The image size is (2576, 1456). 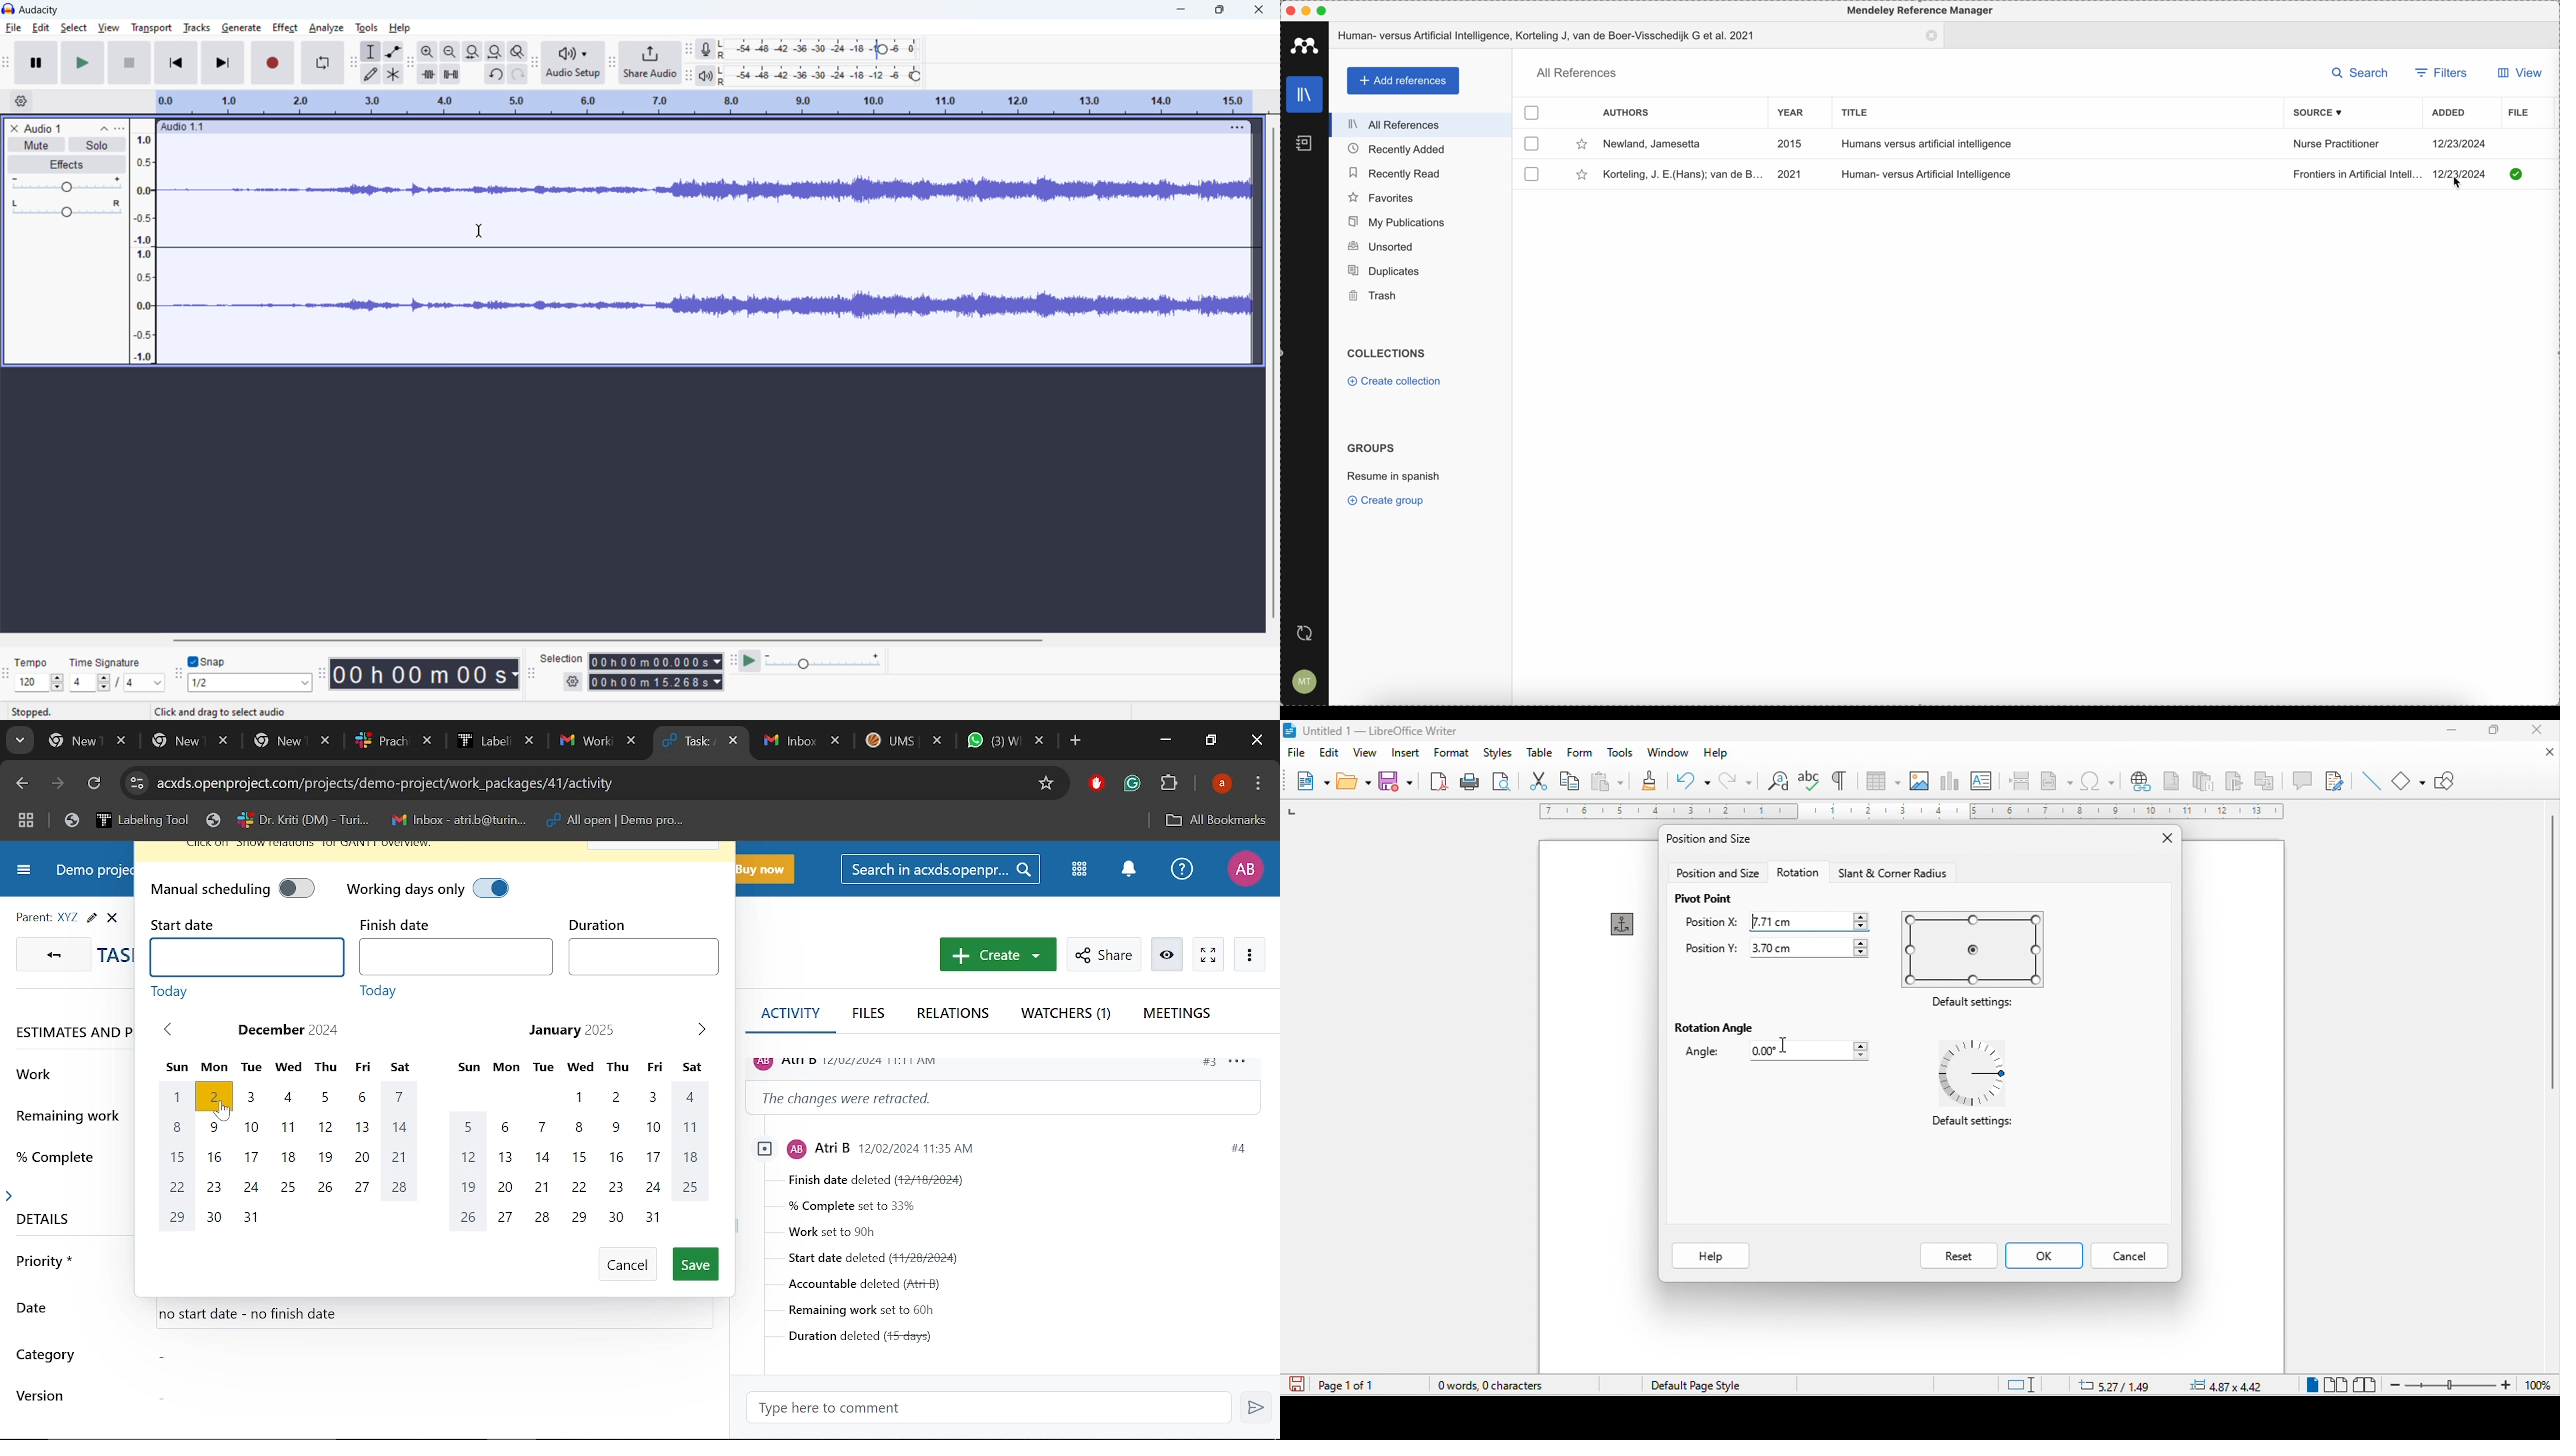 I want to click on play at speed, so click(x=749, y=661).